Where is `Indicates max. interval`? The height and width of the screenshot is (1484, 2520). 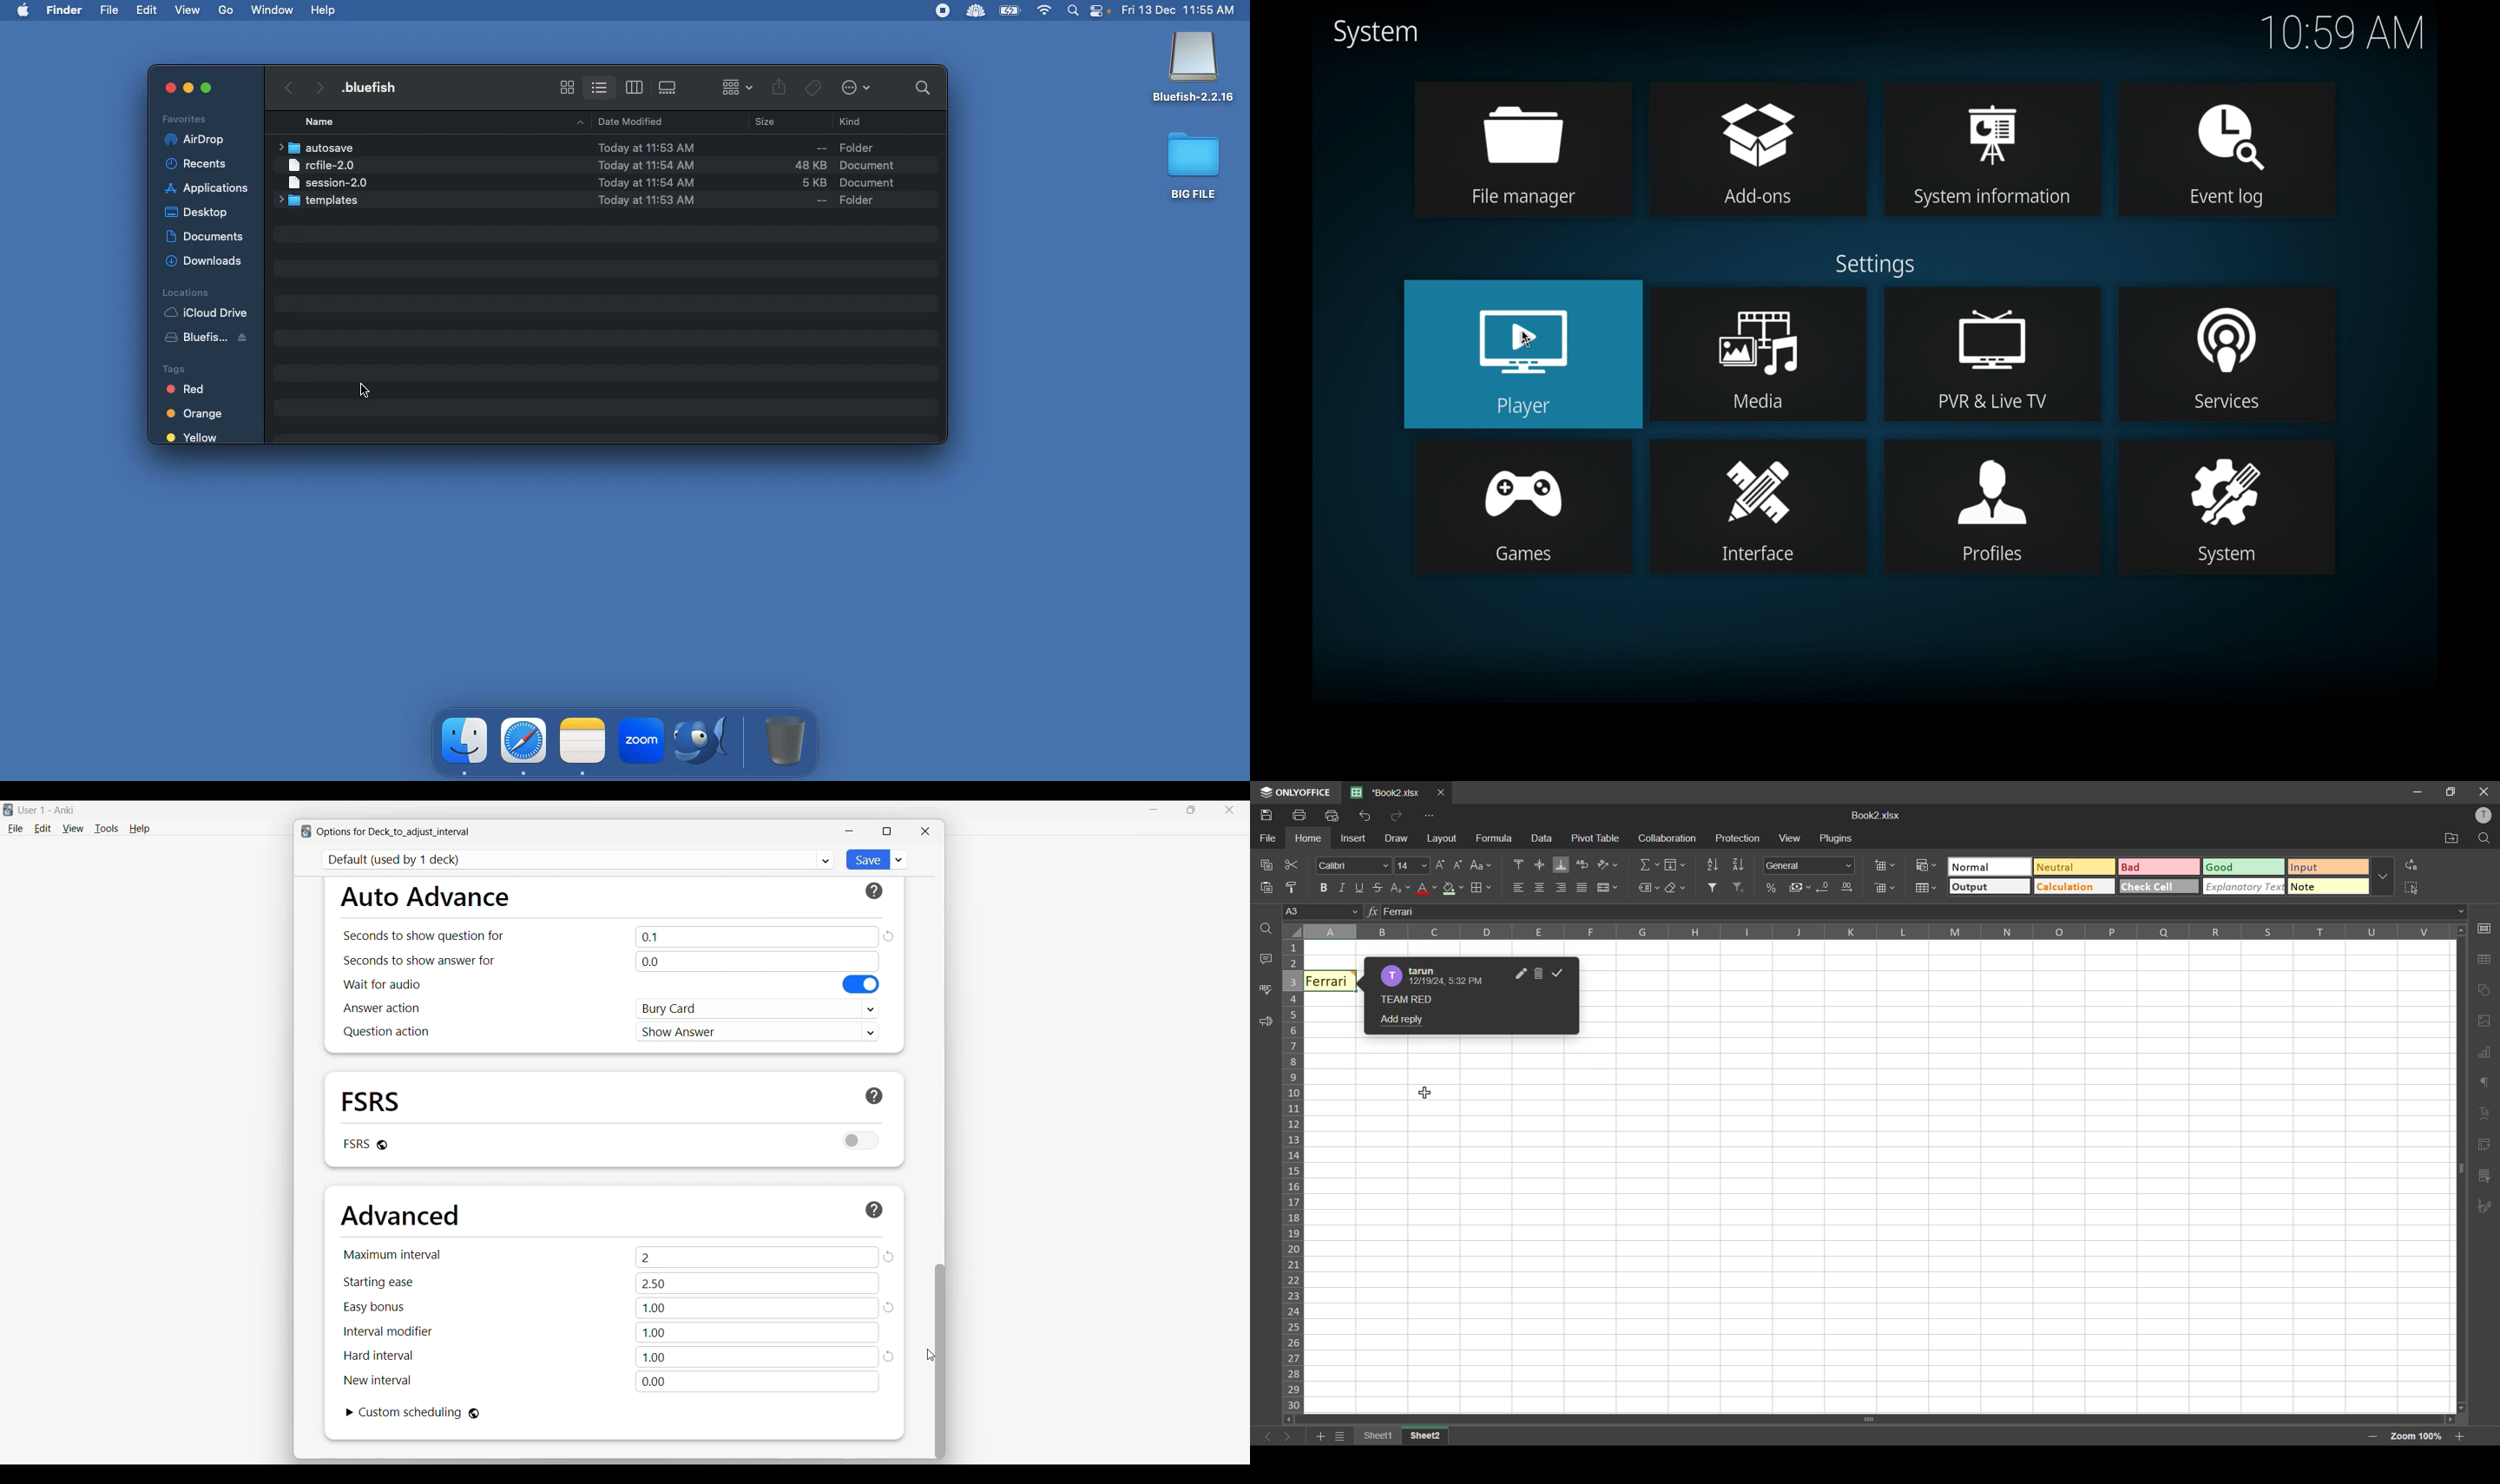
Indicates max. interval is located at coordinates (393, 1254).